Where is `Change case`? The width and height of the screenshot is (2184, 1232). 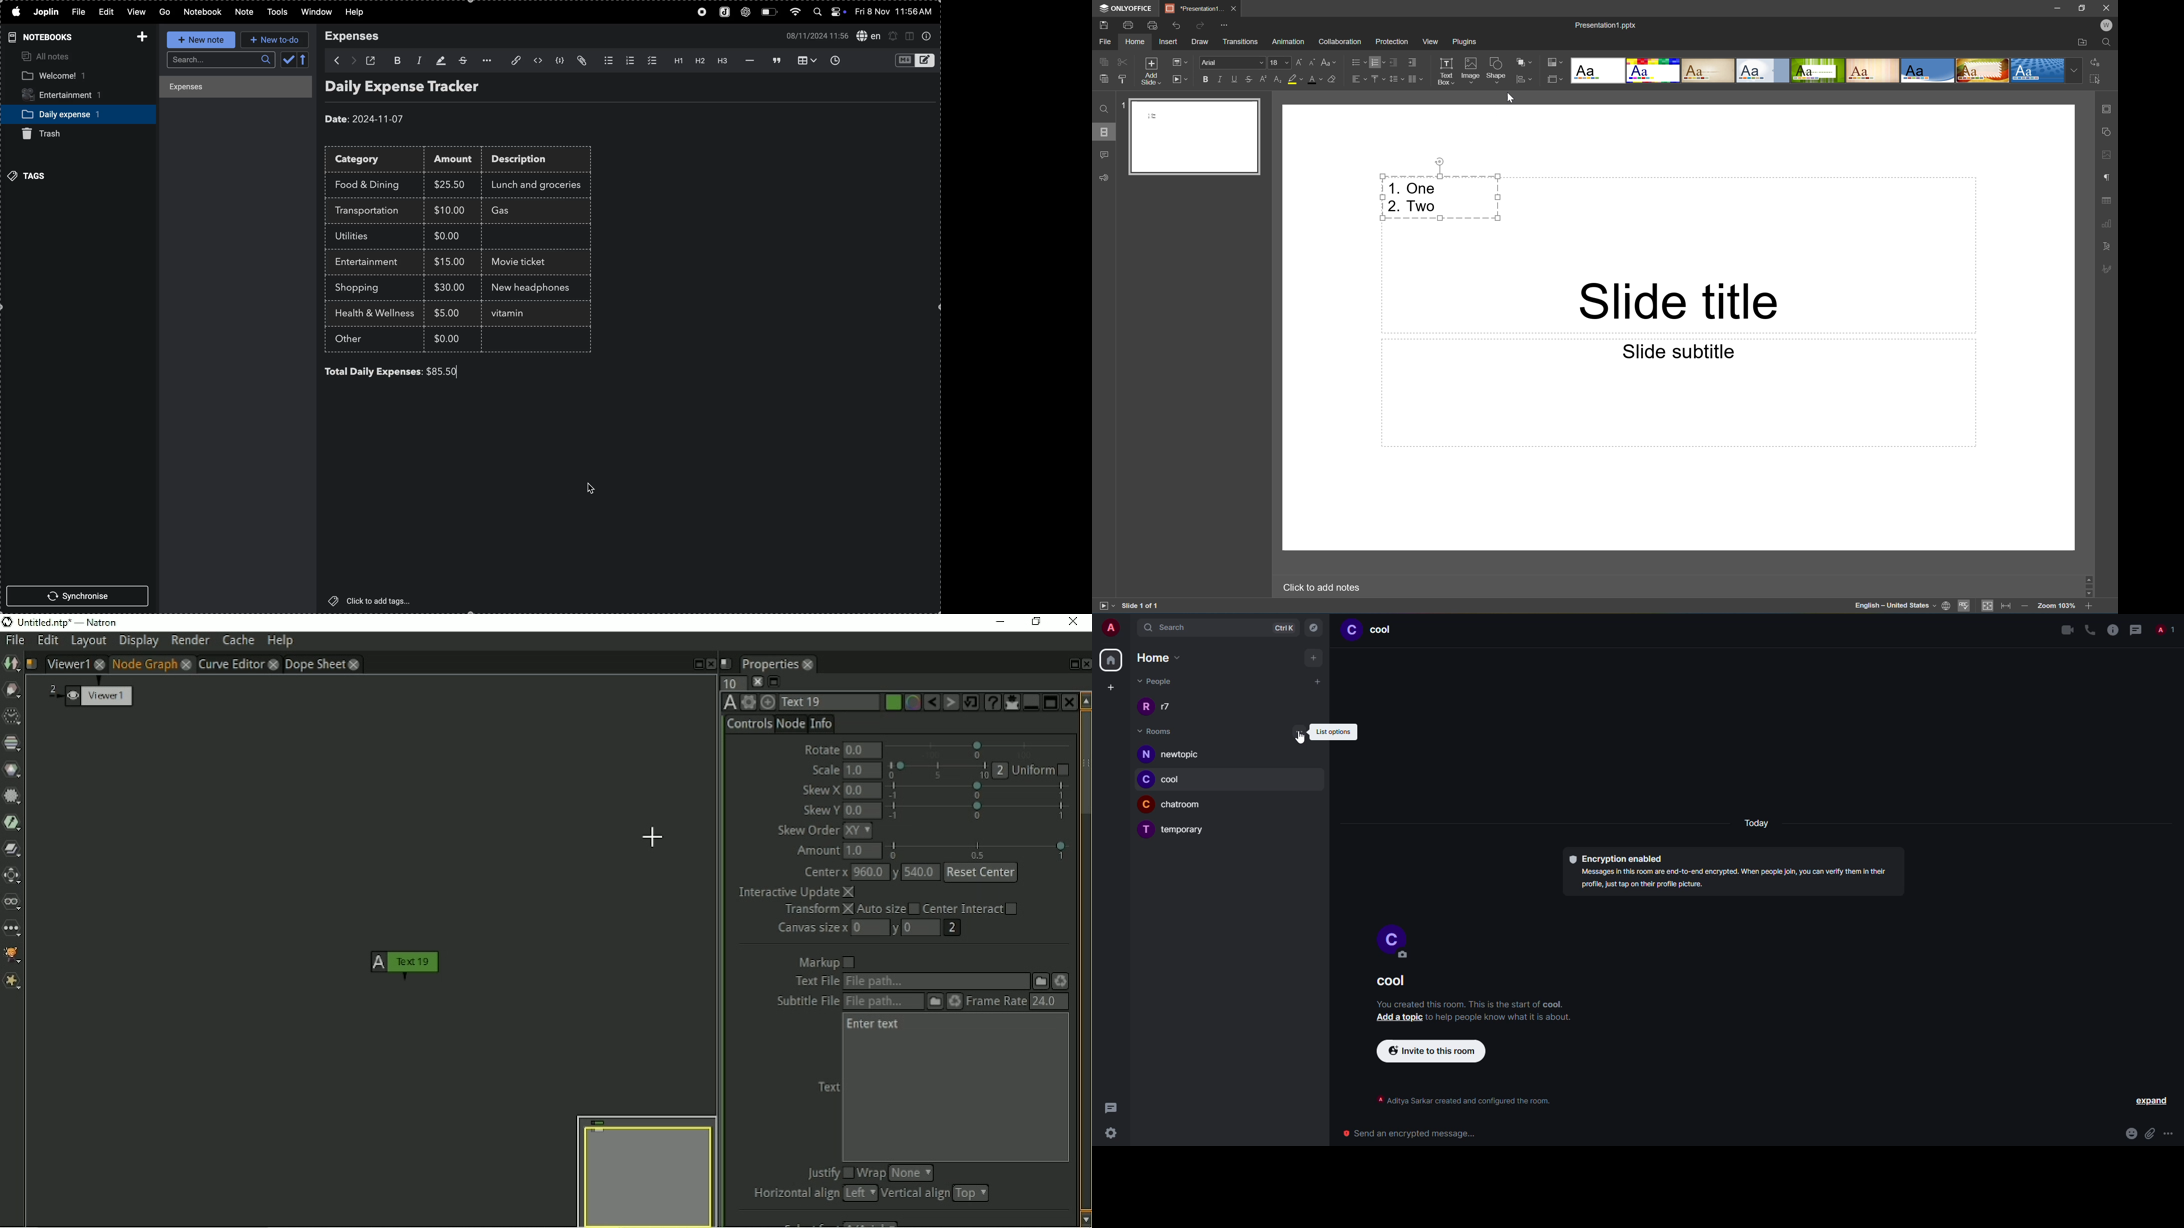 Change case is located at coordinates (1326, 62).